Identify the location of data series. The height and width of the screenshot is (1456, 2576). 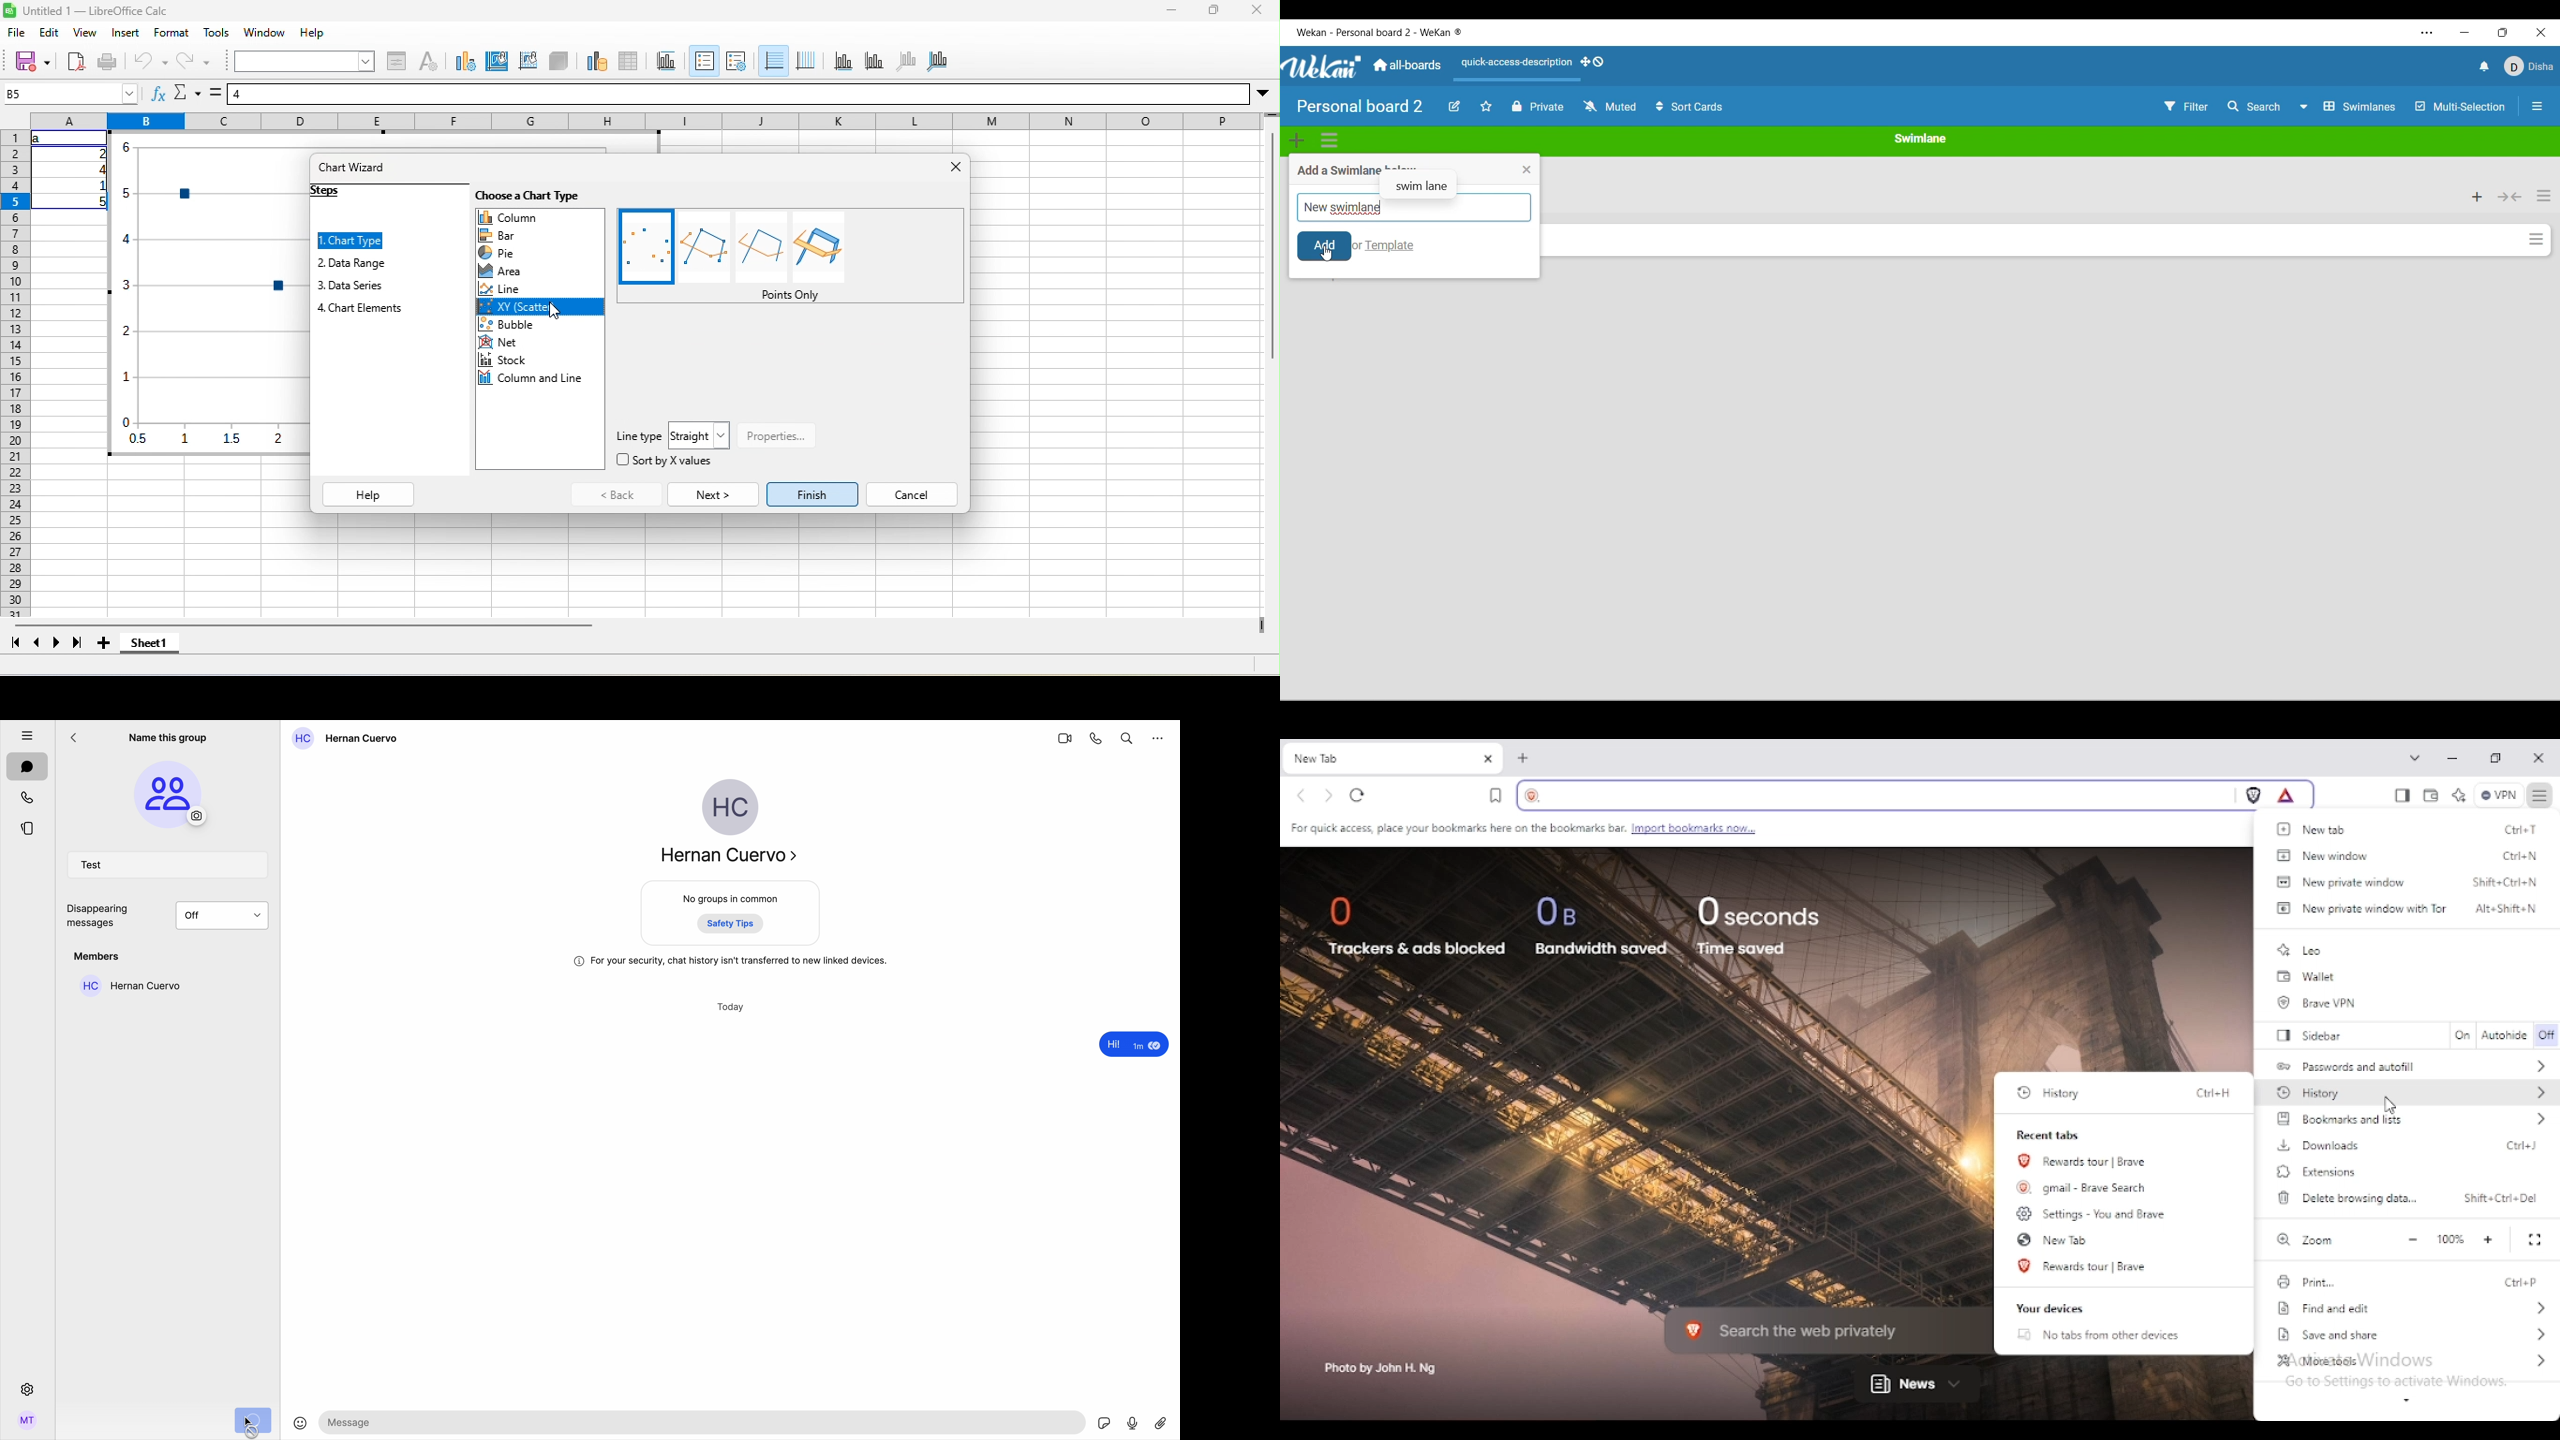
(350, 286).